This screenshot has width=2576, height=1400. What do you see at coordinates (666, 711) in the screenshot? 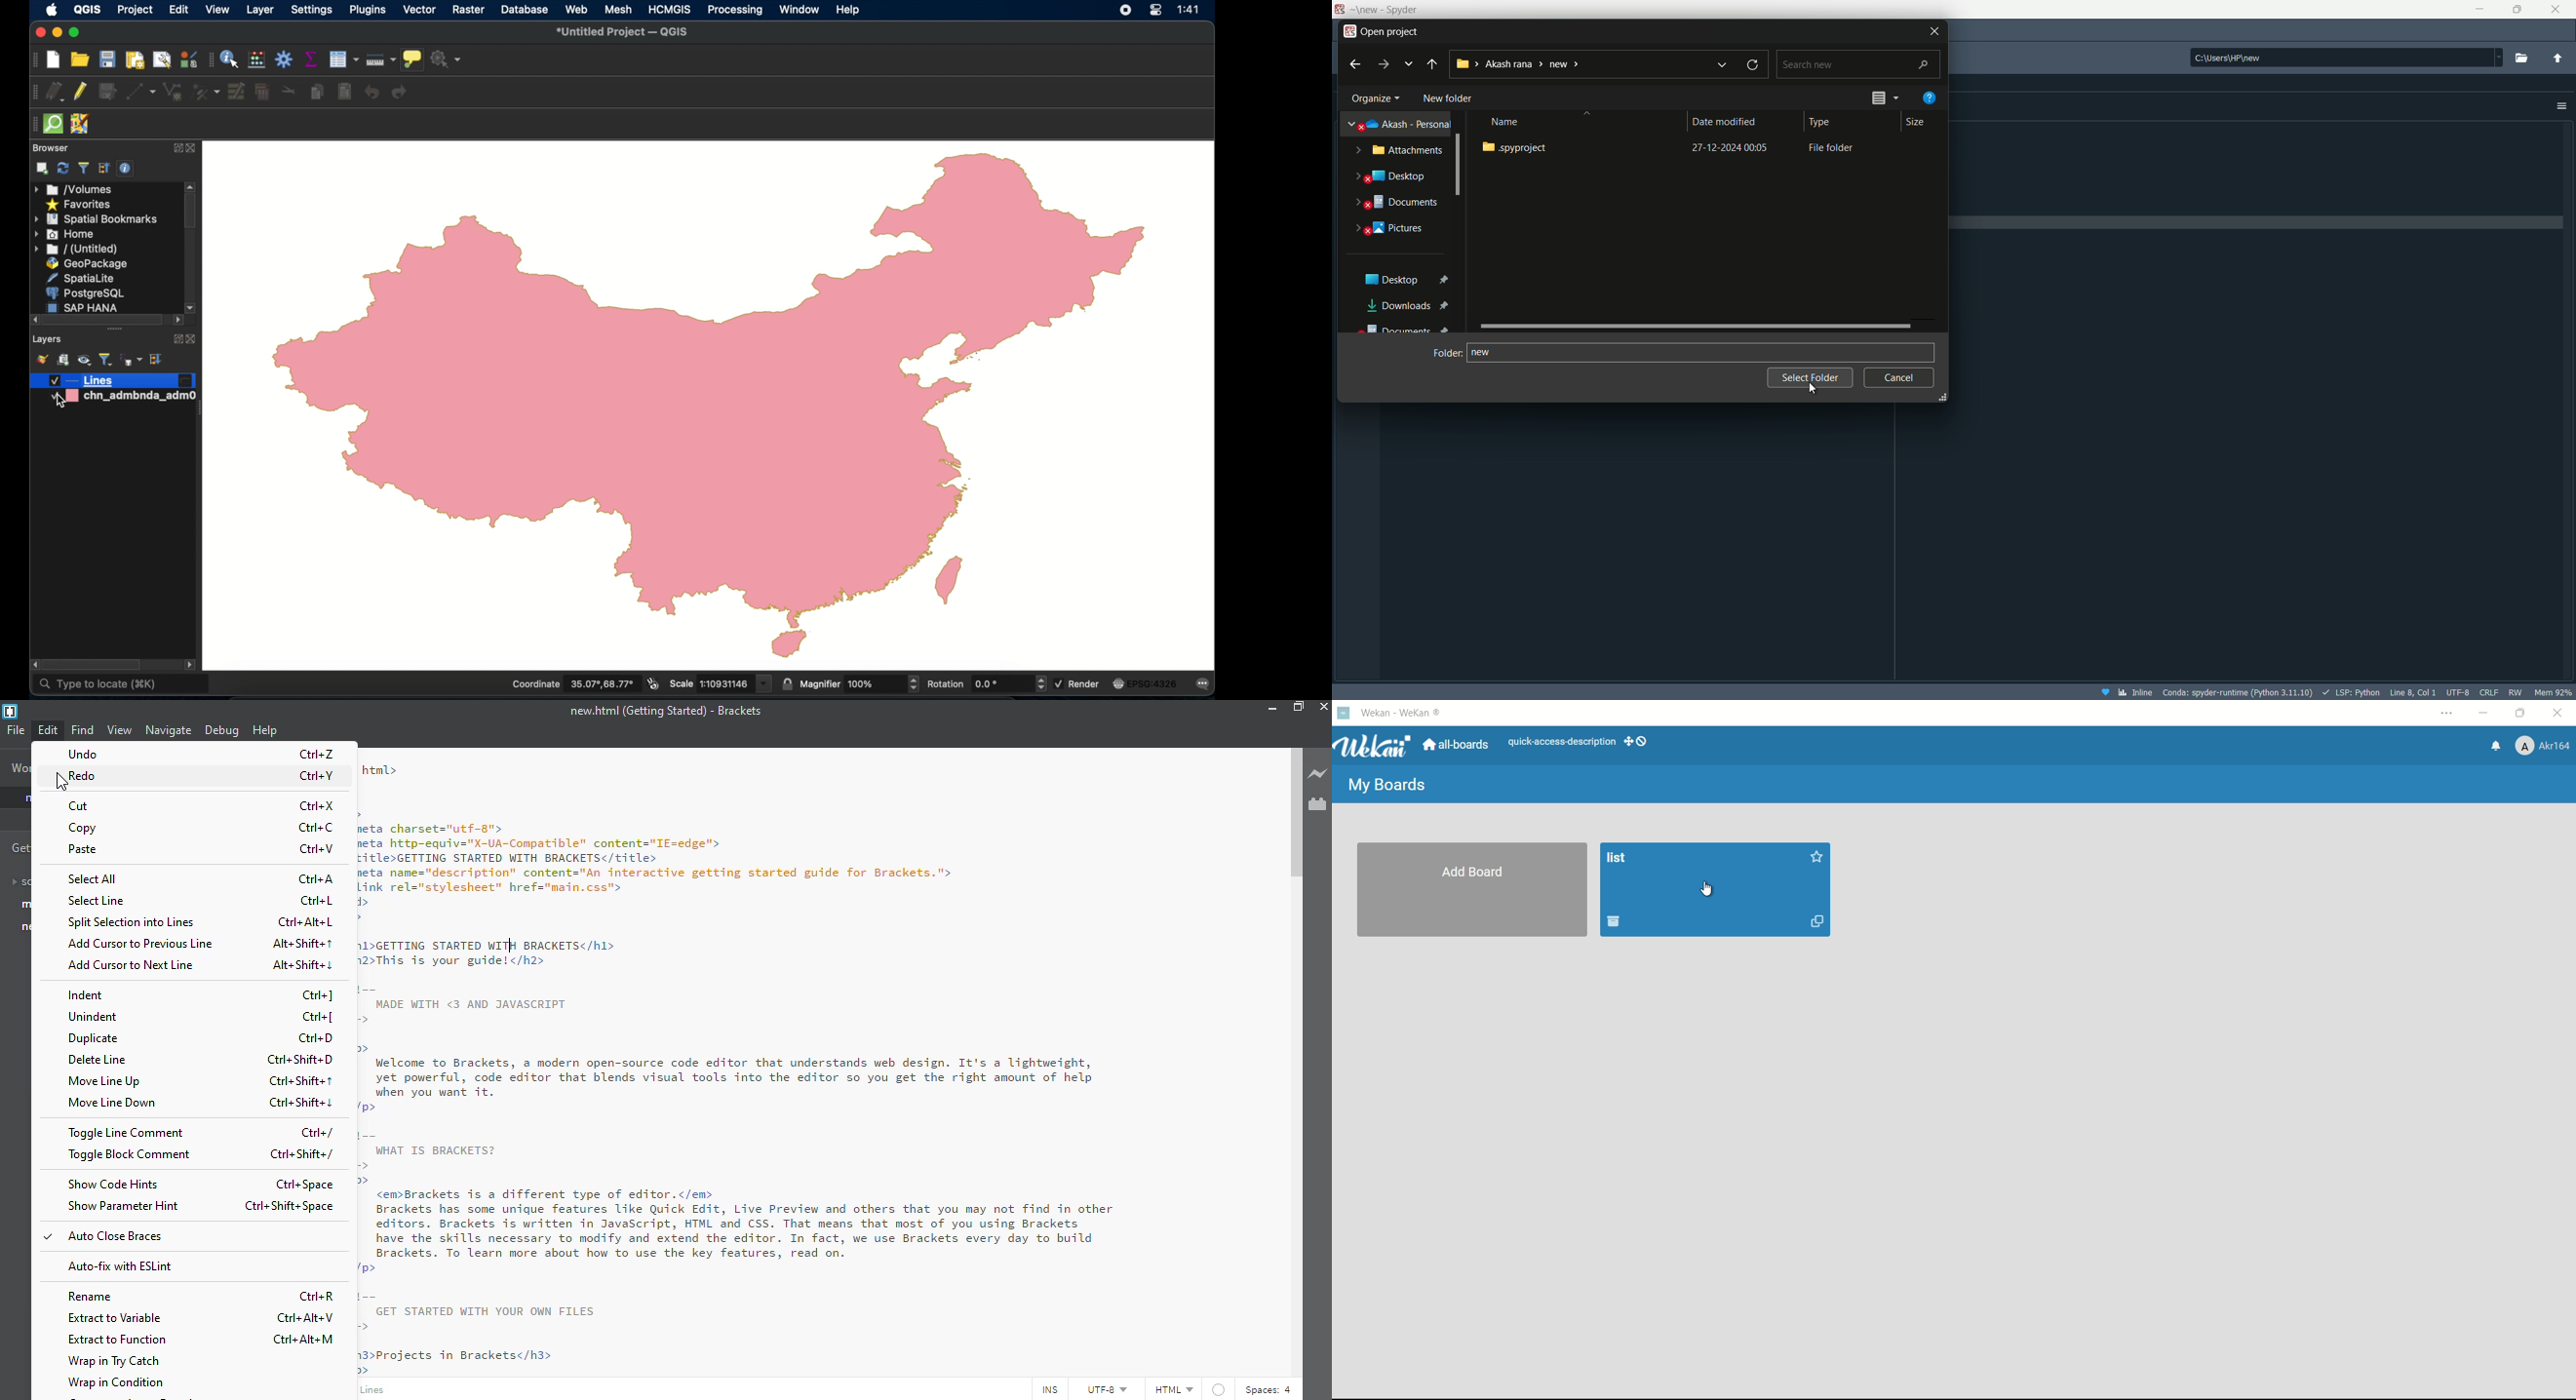
I see `new.html (Getting Started) - Brackets` at bounding box center [666, 711].